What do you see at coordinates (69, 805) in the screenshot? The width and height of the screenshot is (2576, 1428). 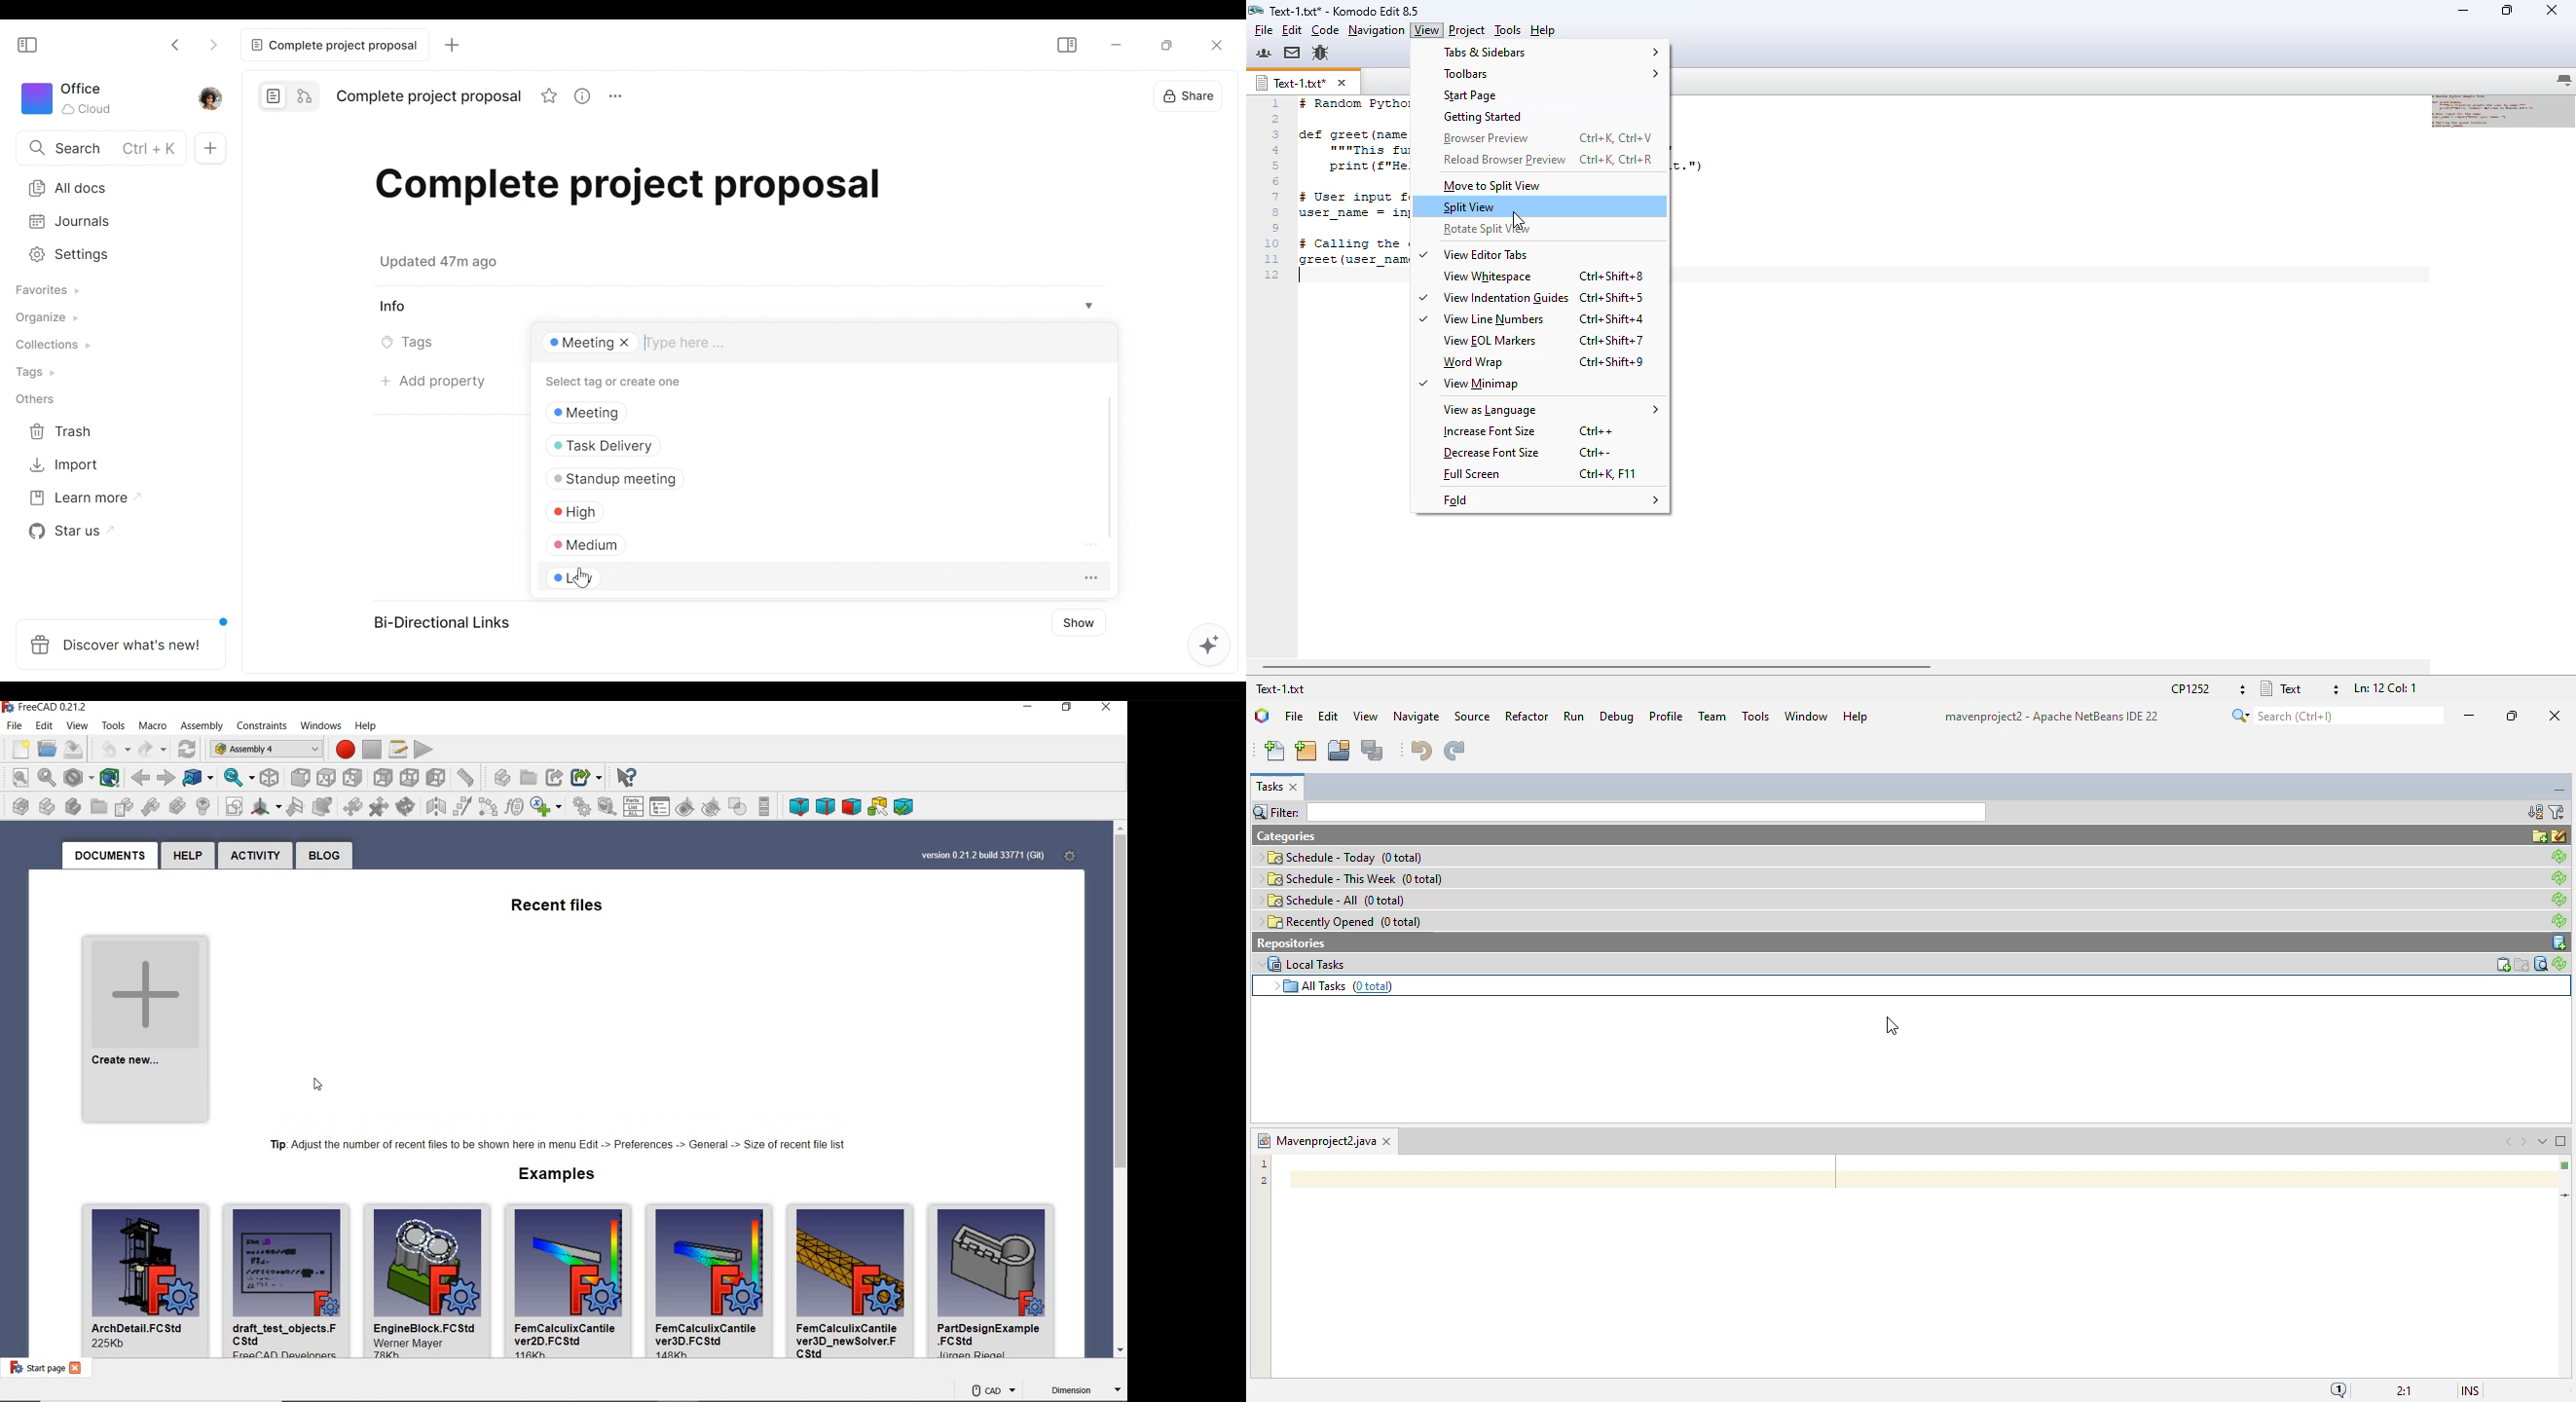 I see `new body` at bounding box center [69, 805].